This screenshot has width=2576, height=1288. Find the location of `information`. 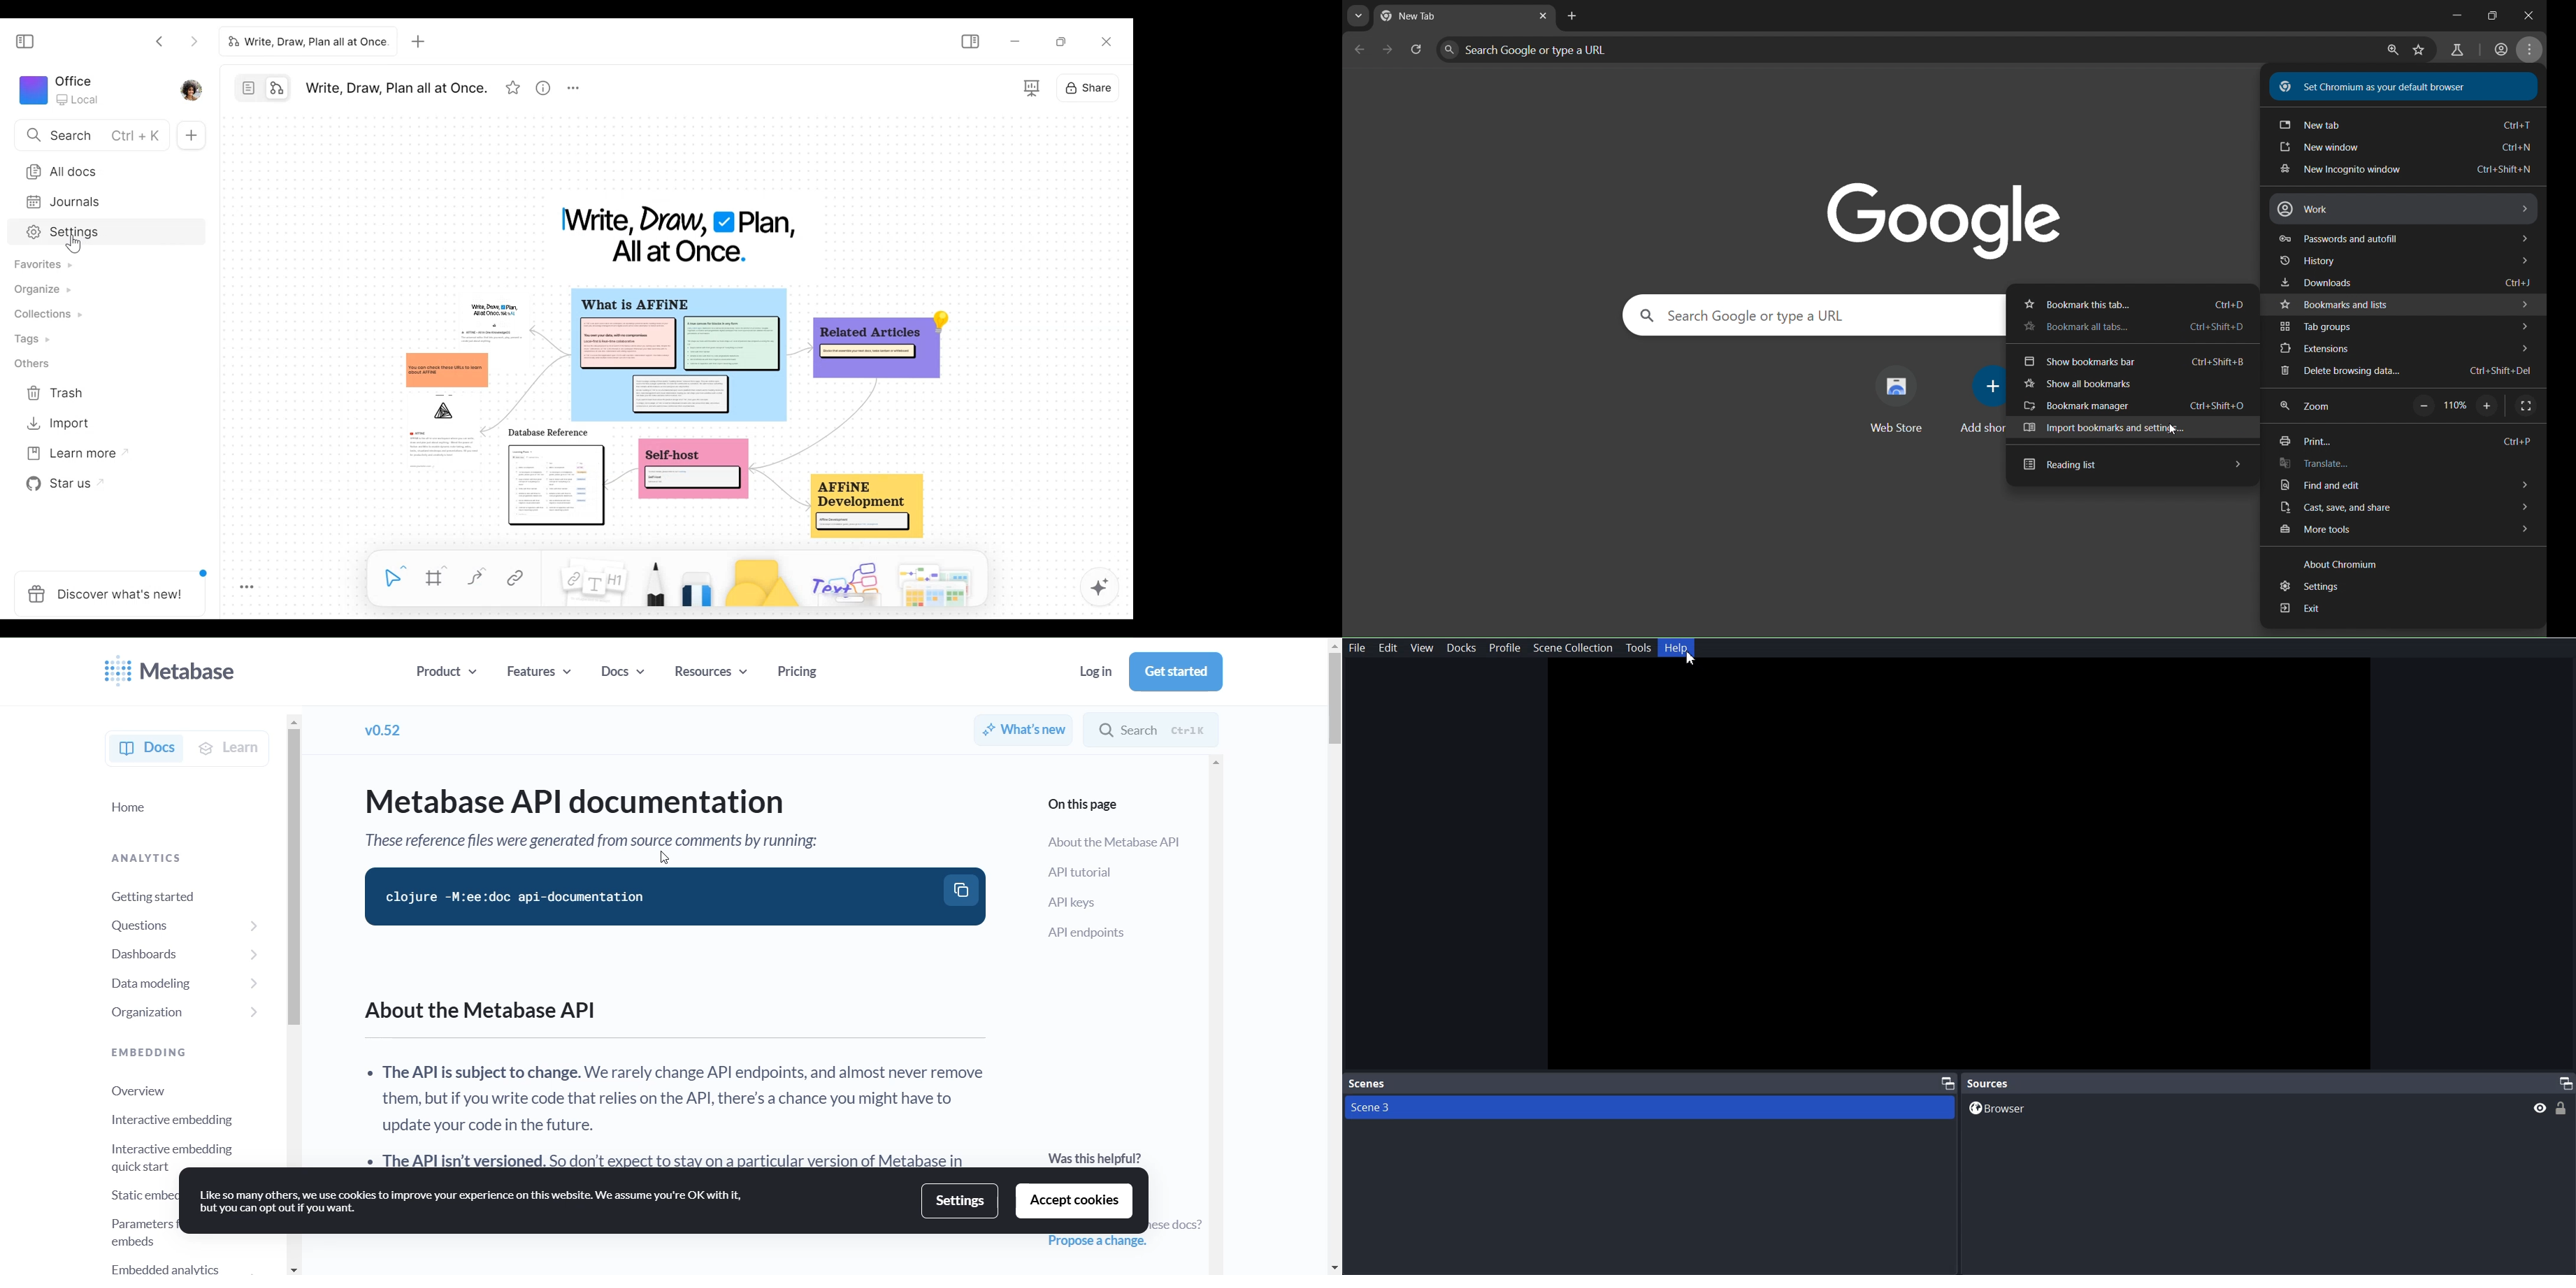

information is located at coordinates (681, 414).